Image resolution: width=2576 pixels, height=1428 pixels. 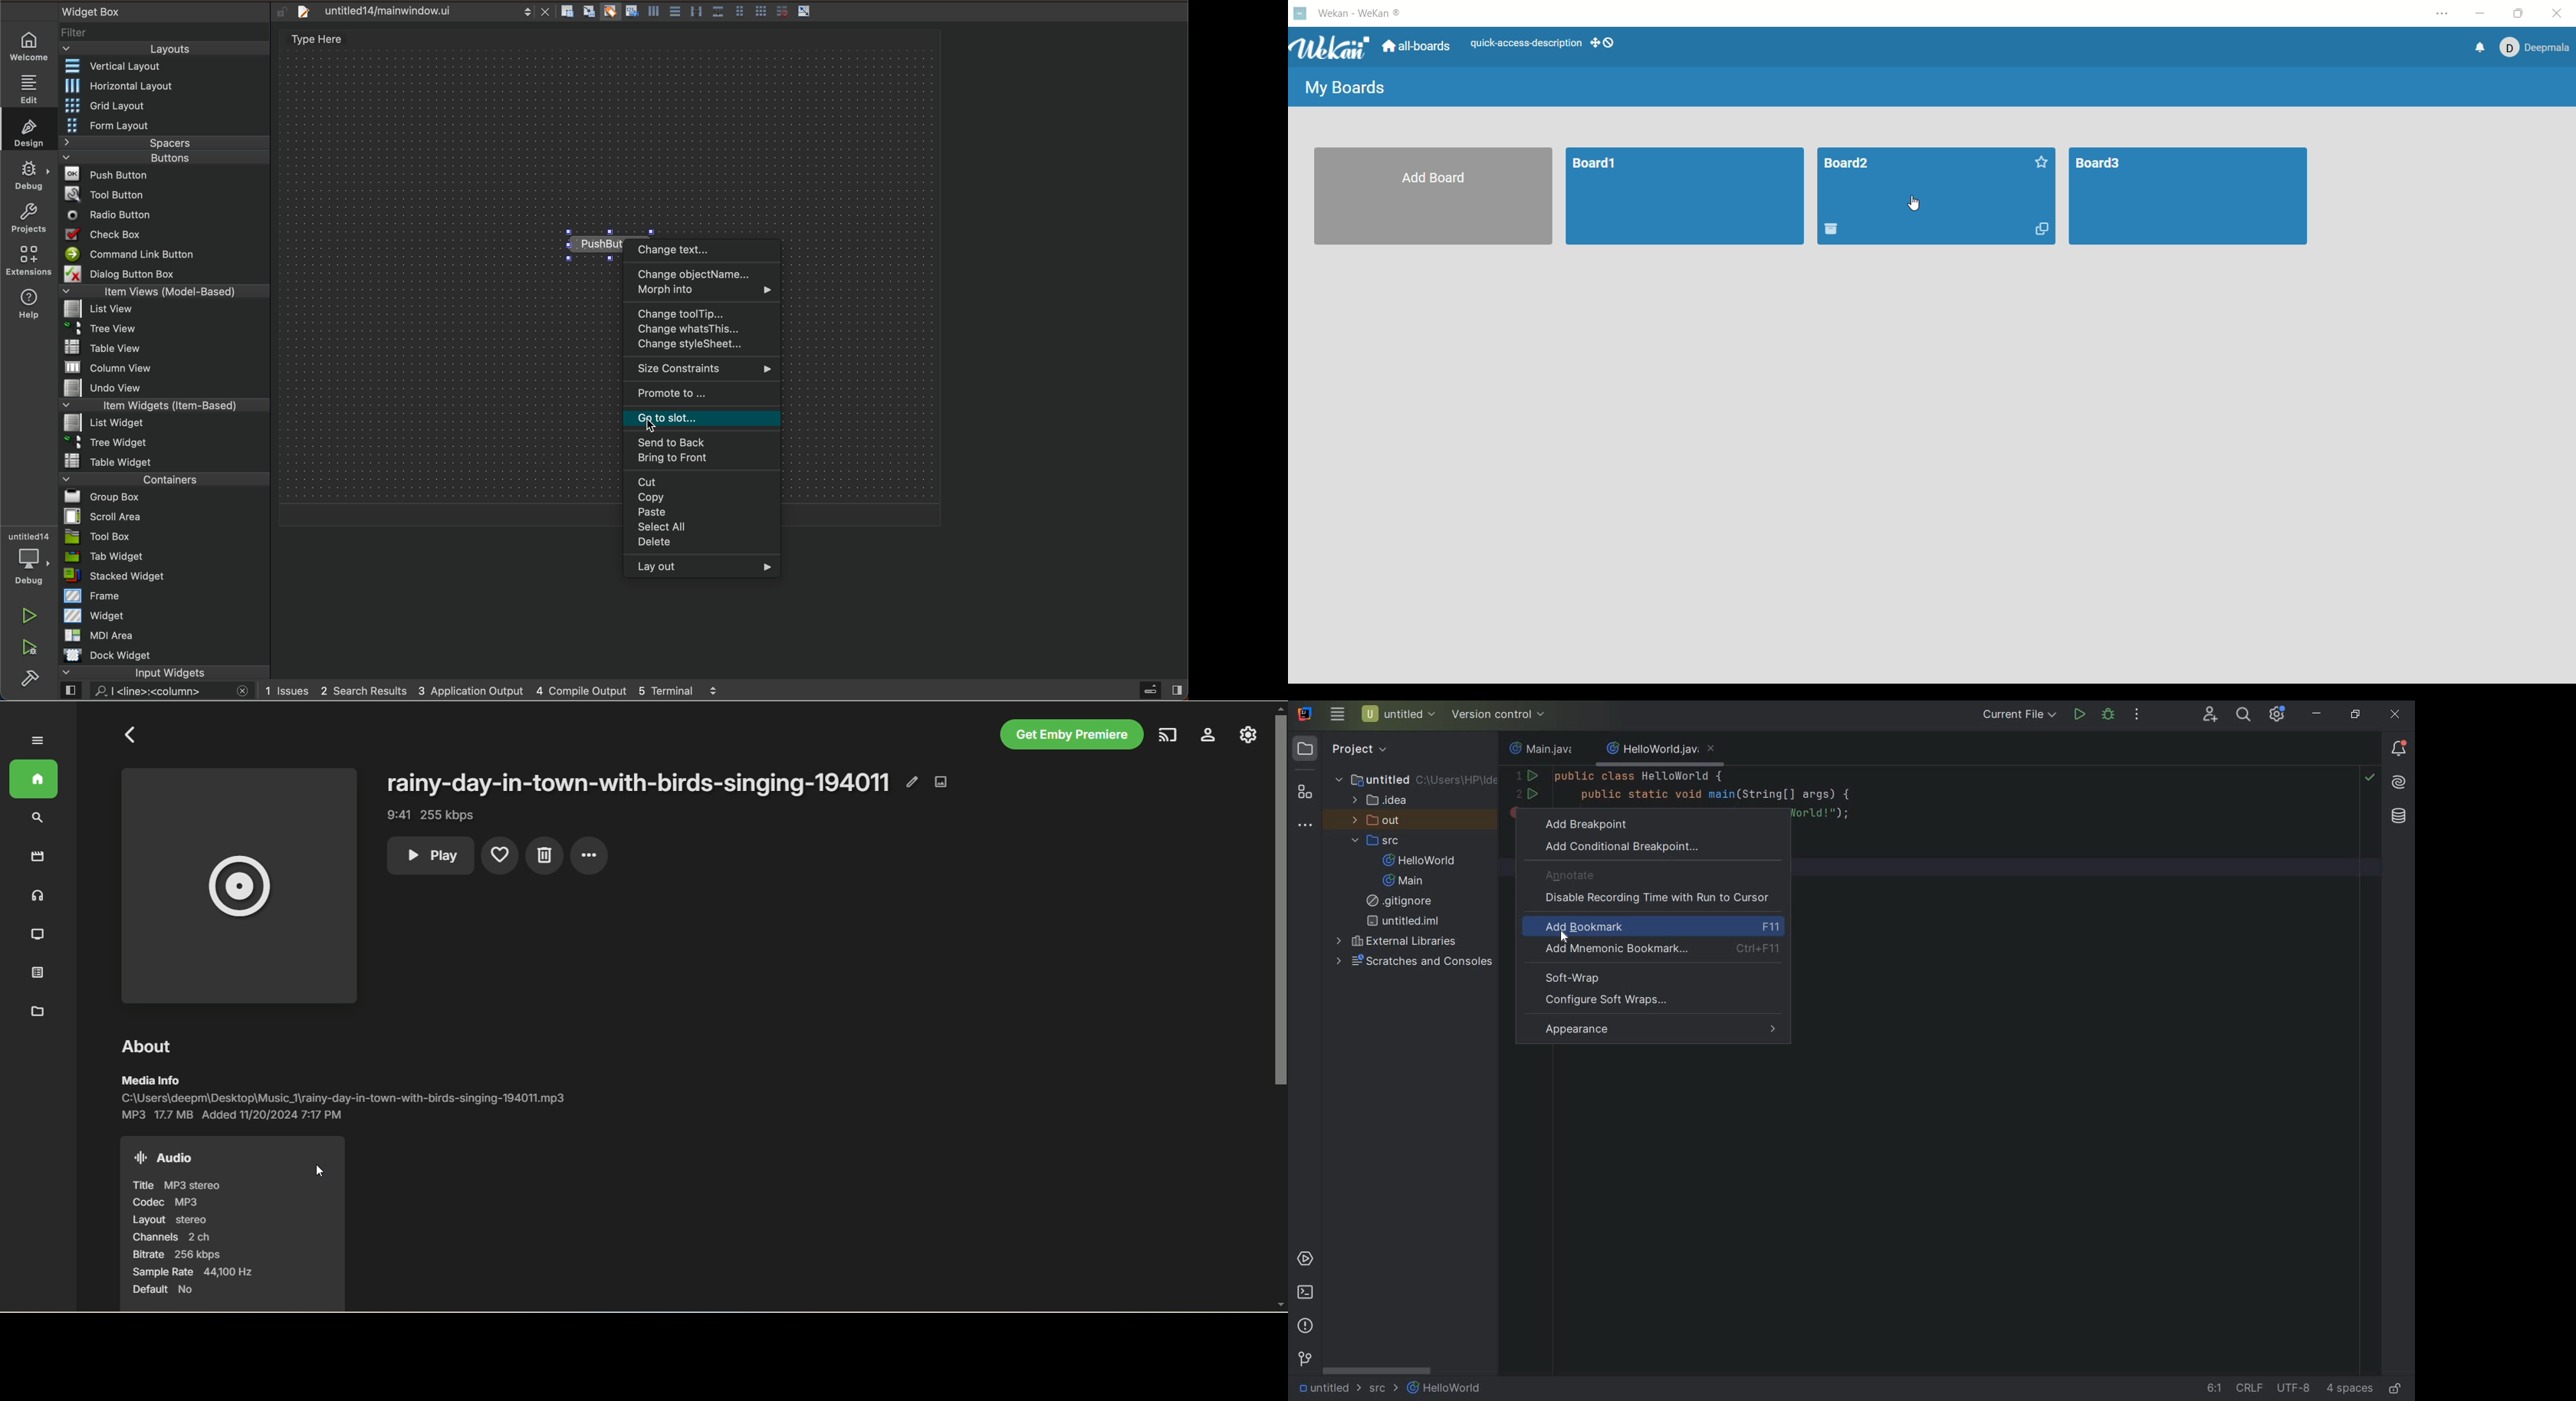 What do you see at coordinates (664, 418) in the screenshot?
I see `cursor` at bounding box center [664, 418].